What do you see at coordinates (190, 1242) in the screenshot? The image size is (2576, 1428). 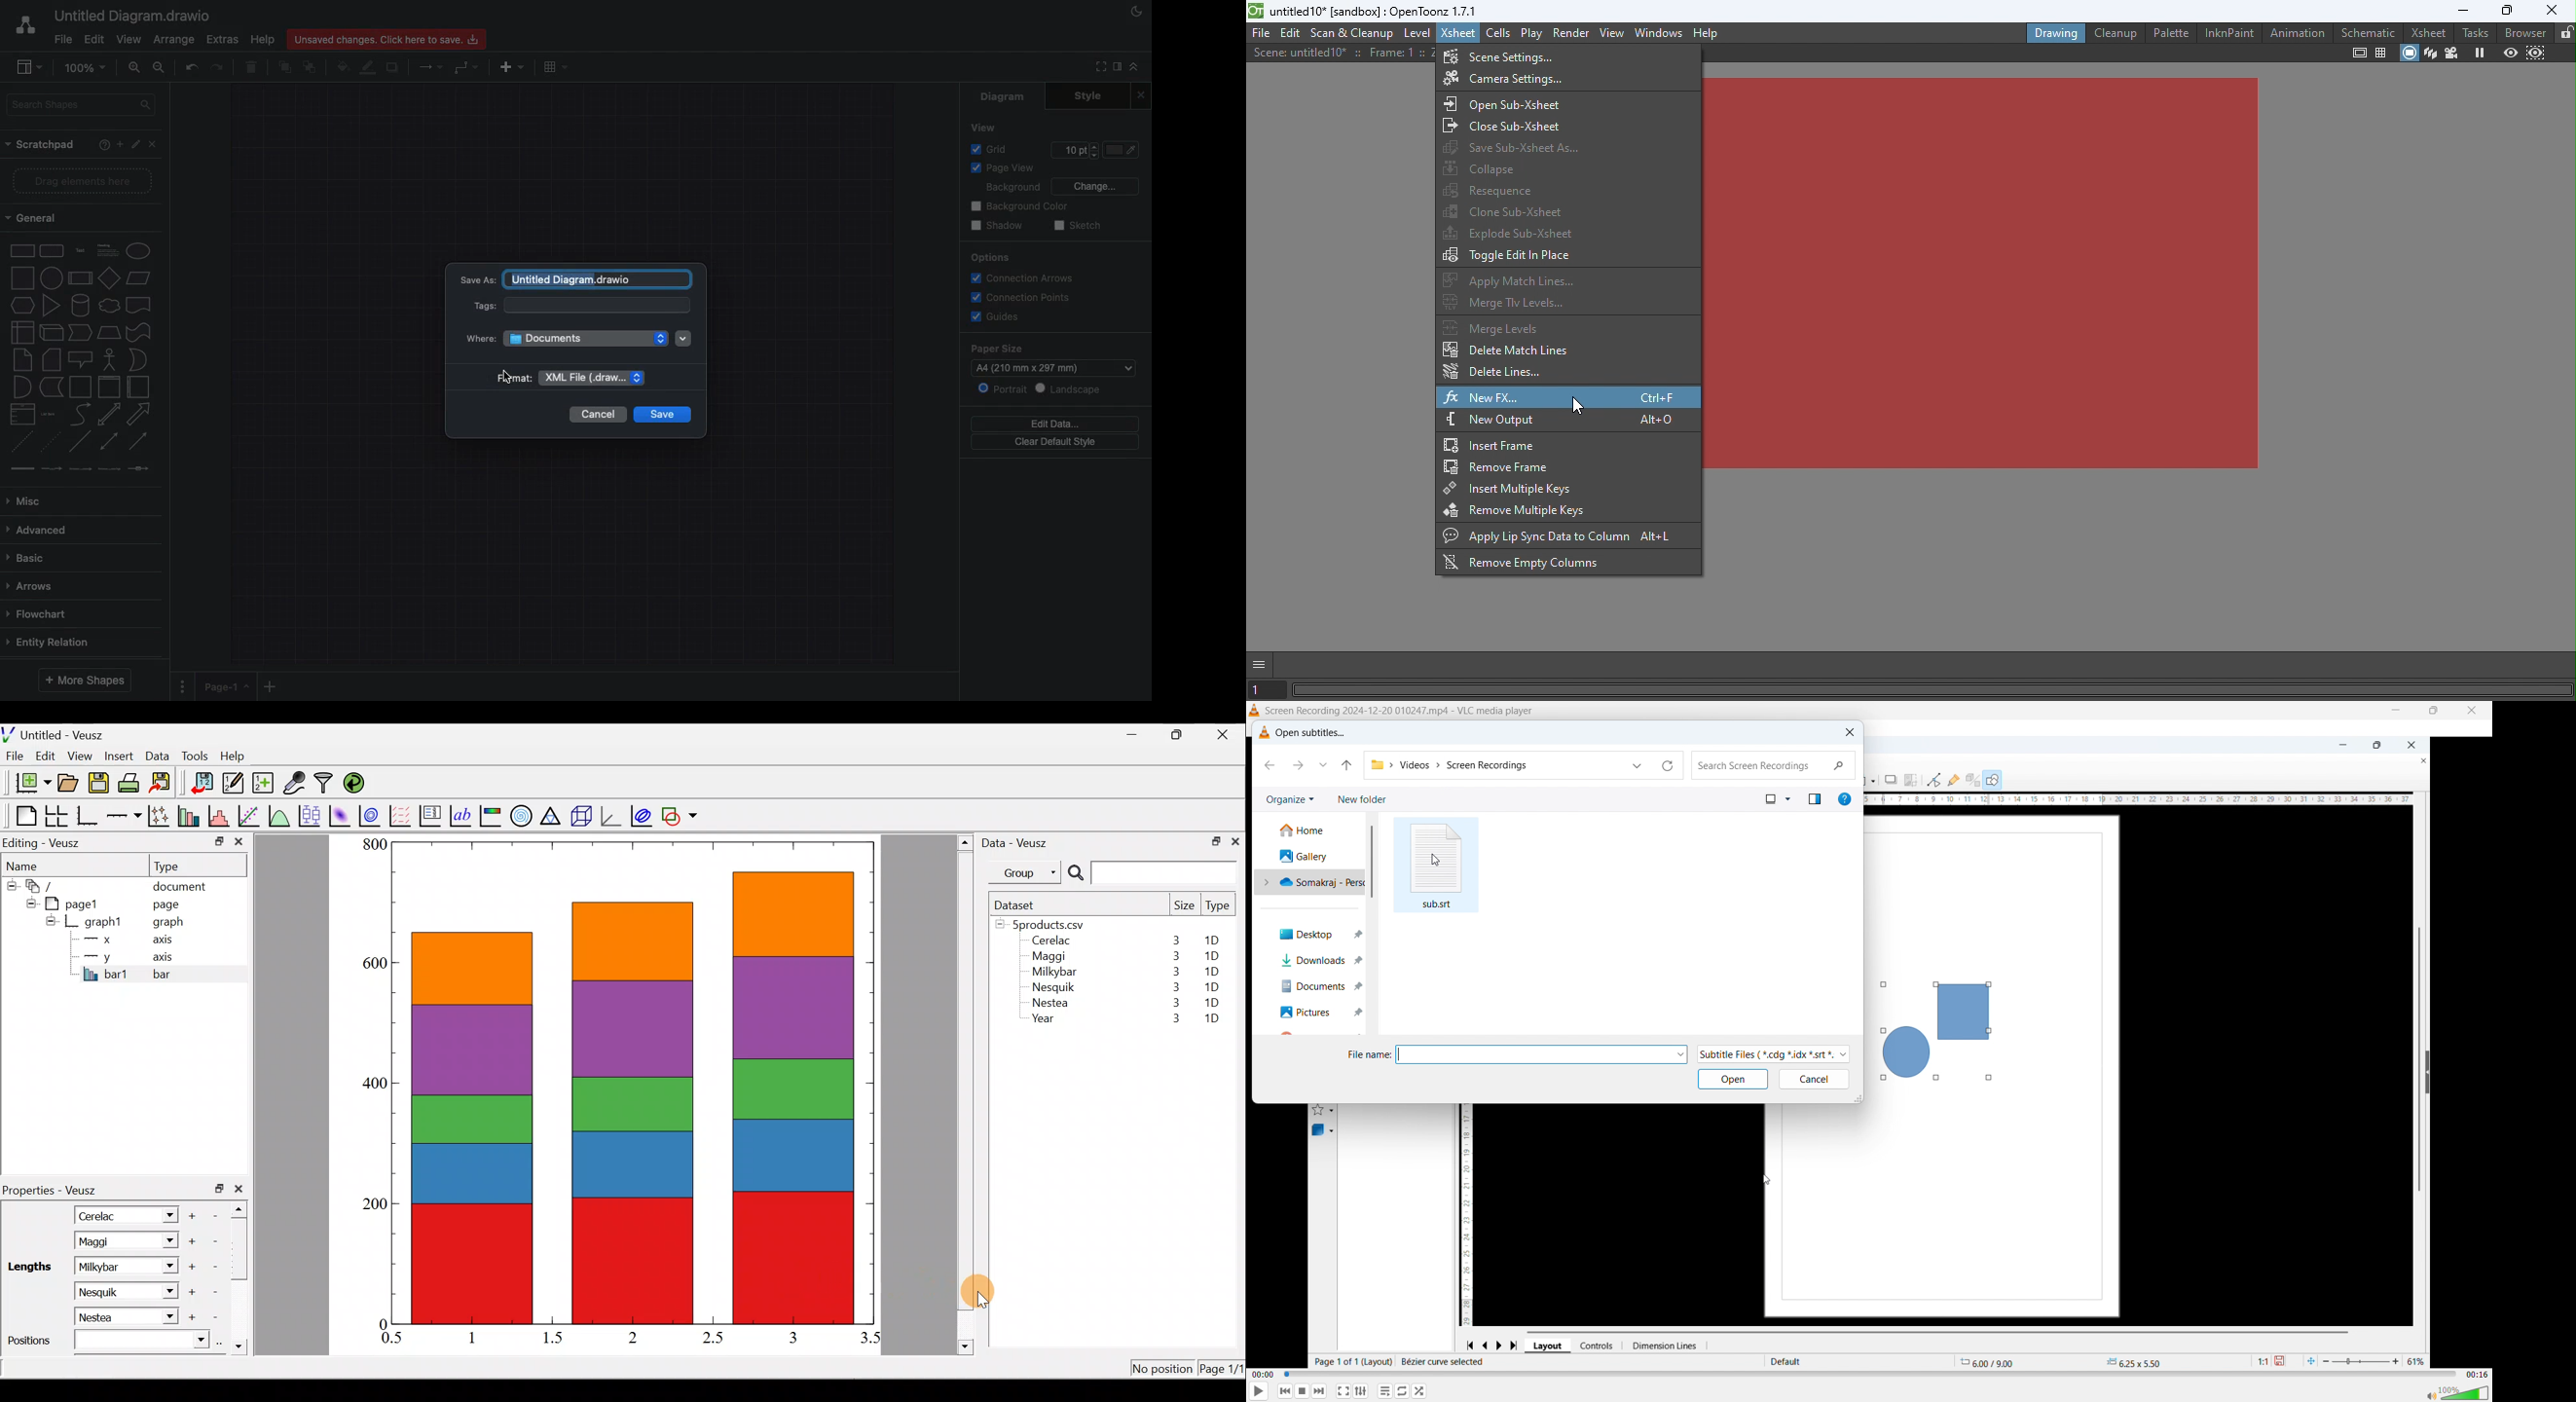 I see `Add another item` at bounding box center [190, 1242].